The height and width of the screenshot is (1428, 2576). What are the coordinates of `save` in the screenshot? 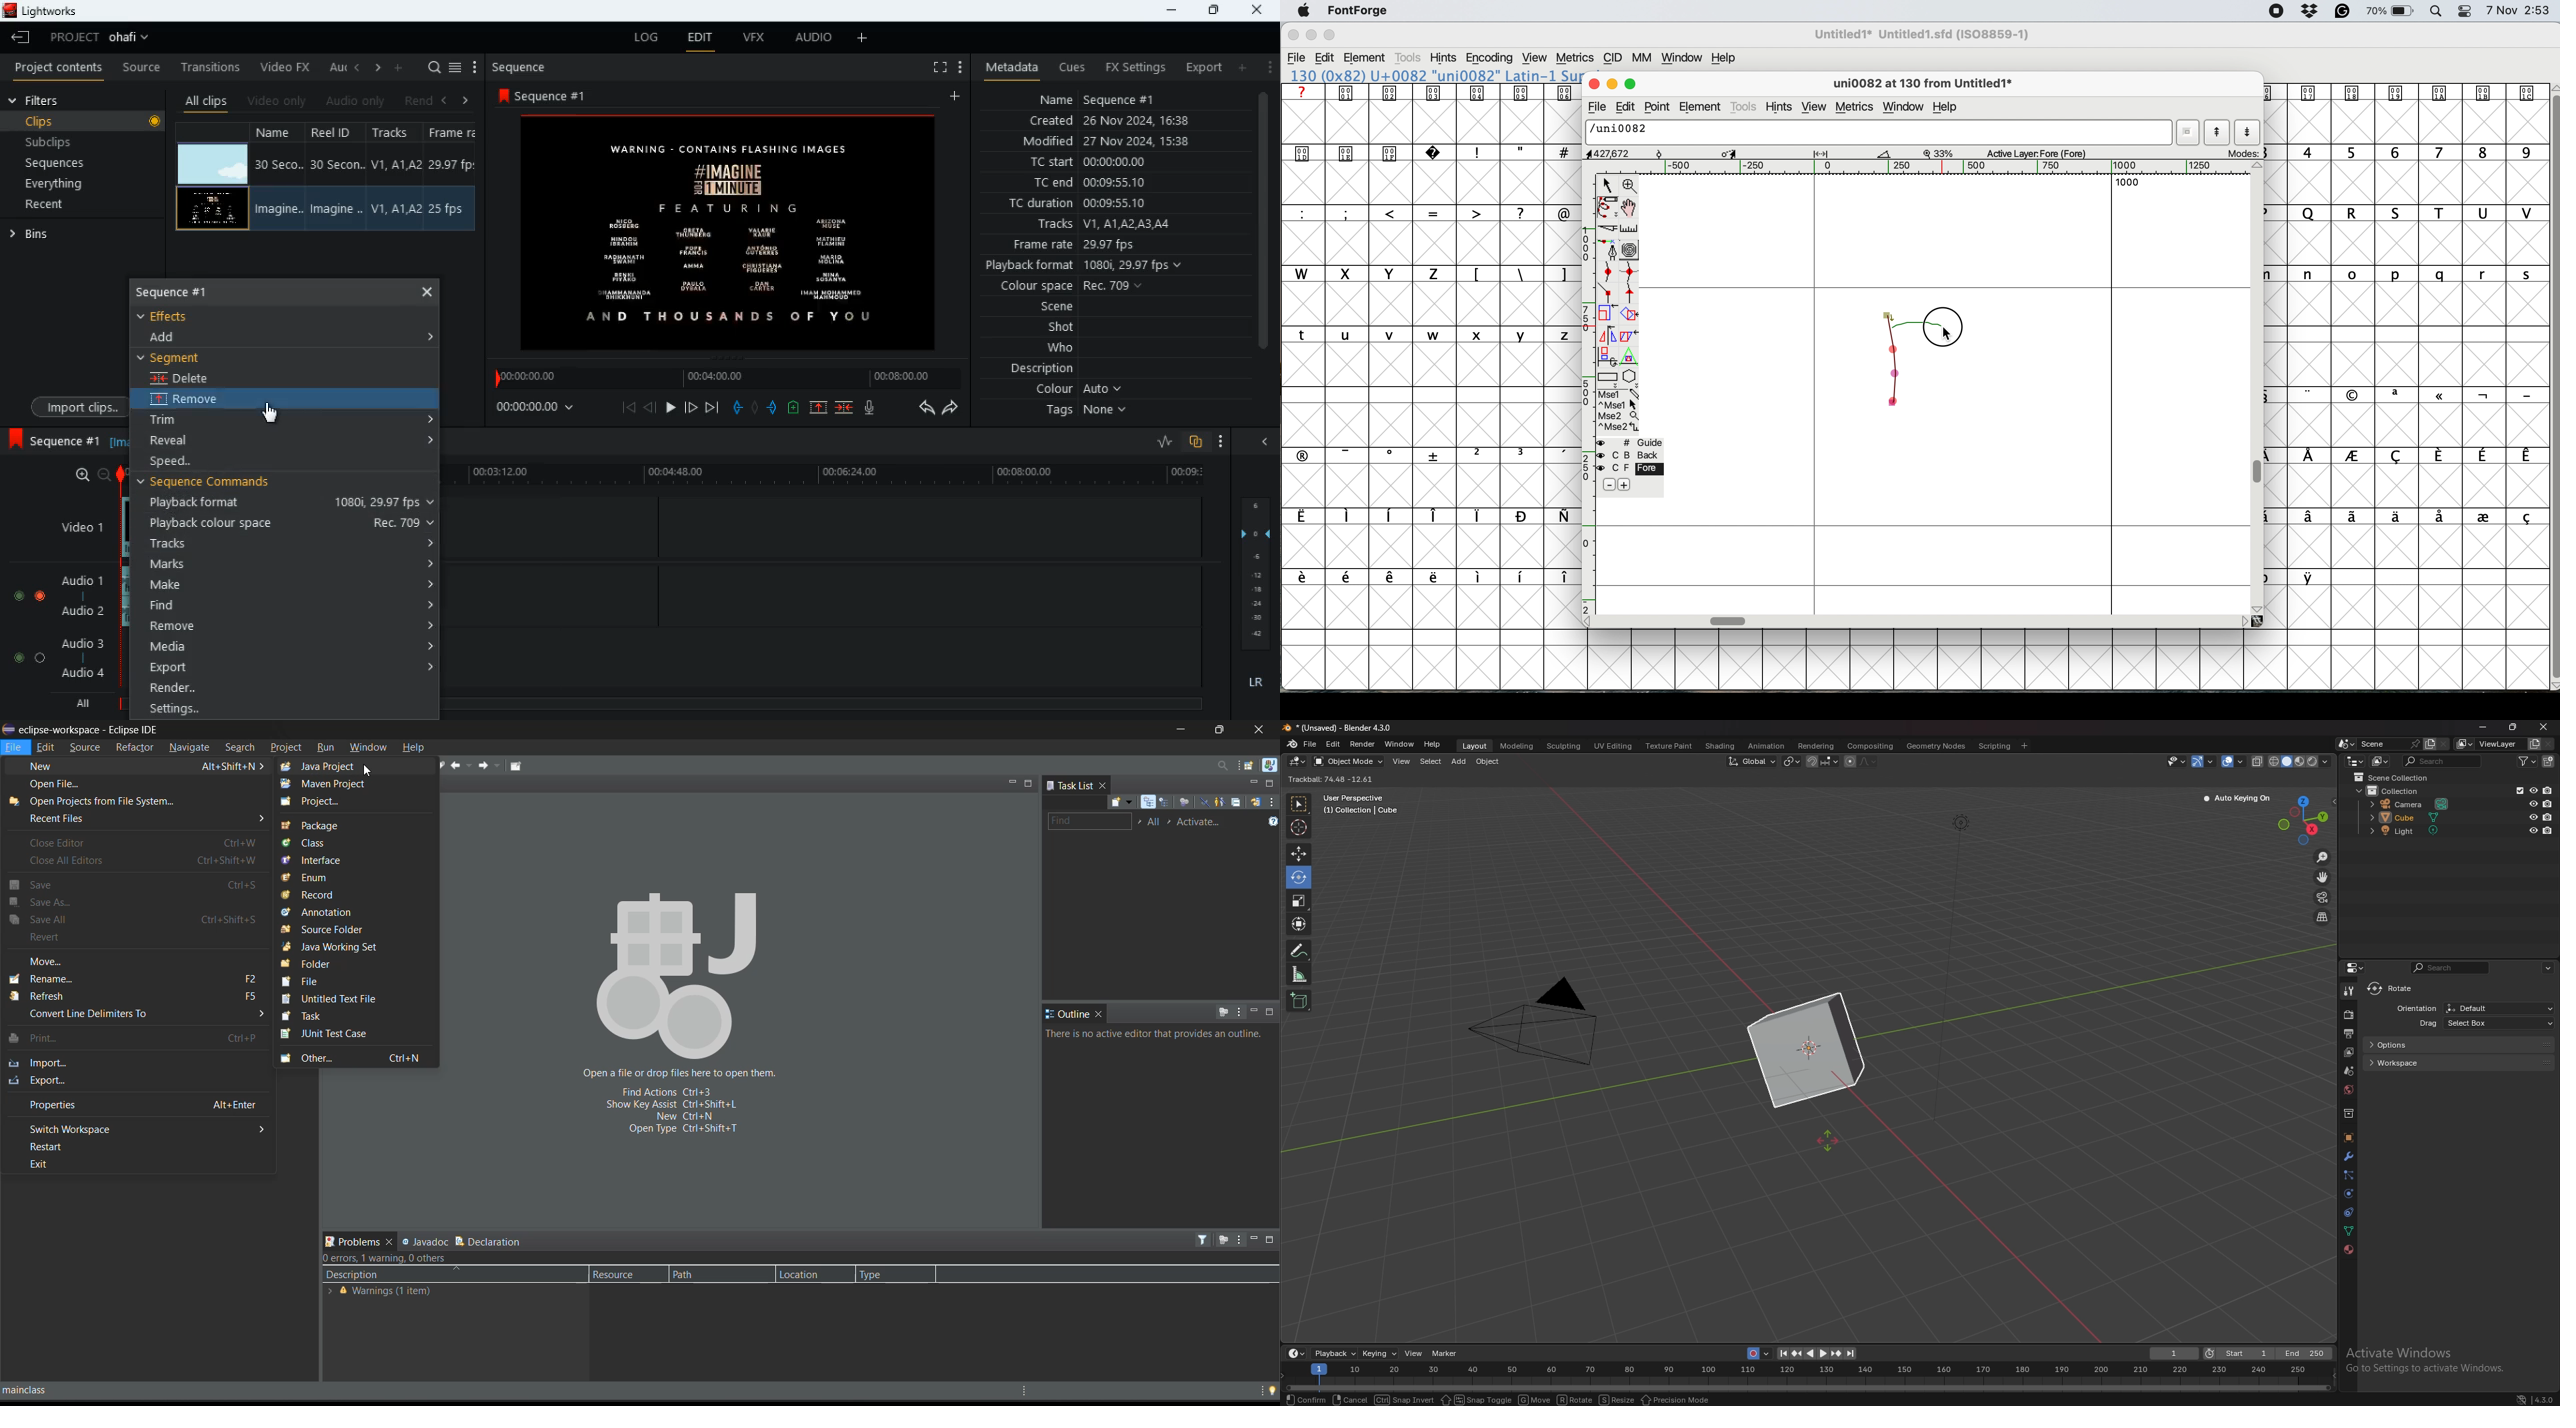 It's located at (135, 883).